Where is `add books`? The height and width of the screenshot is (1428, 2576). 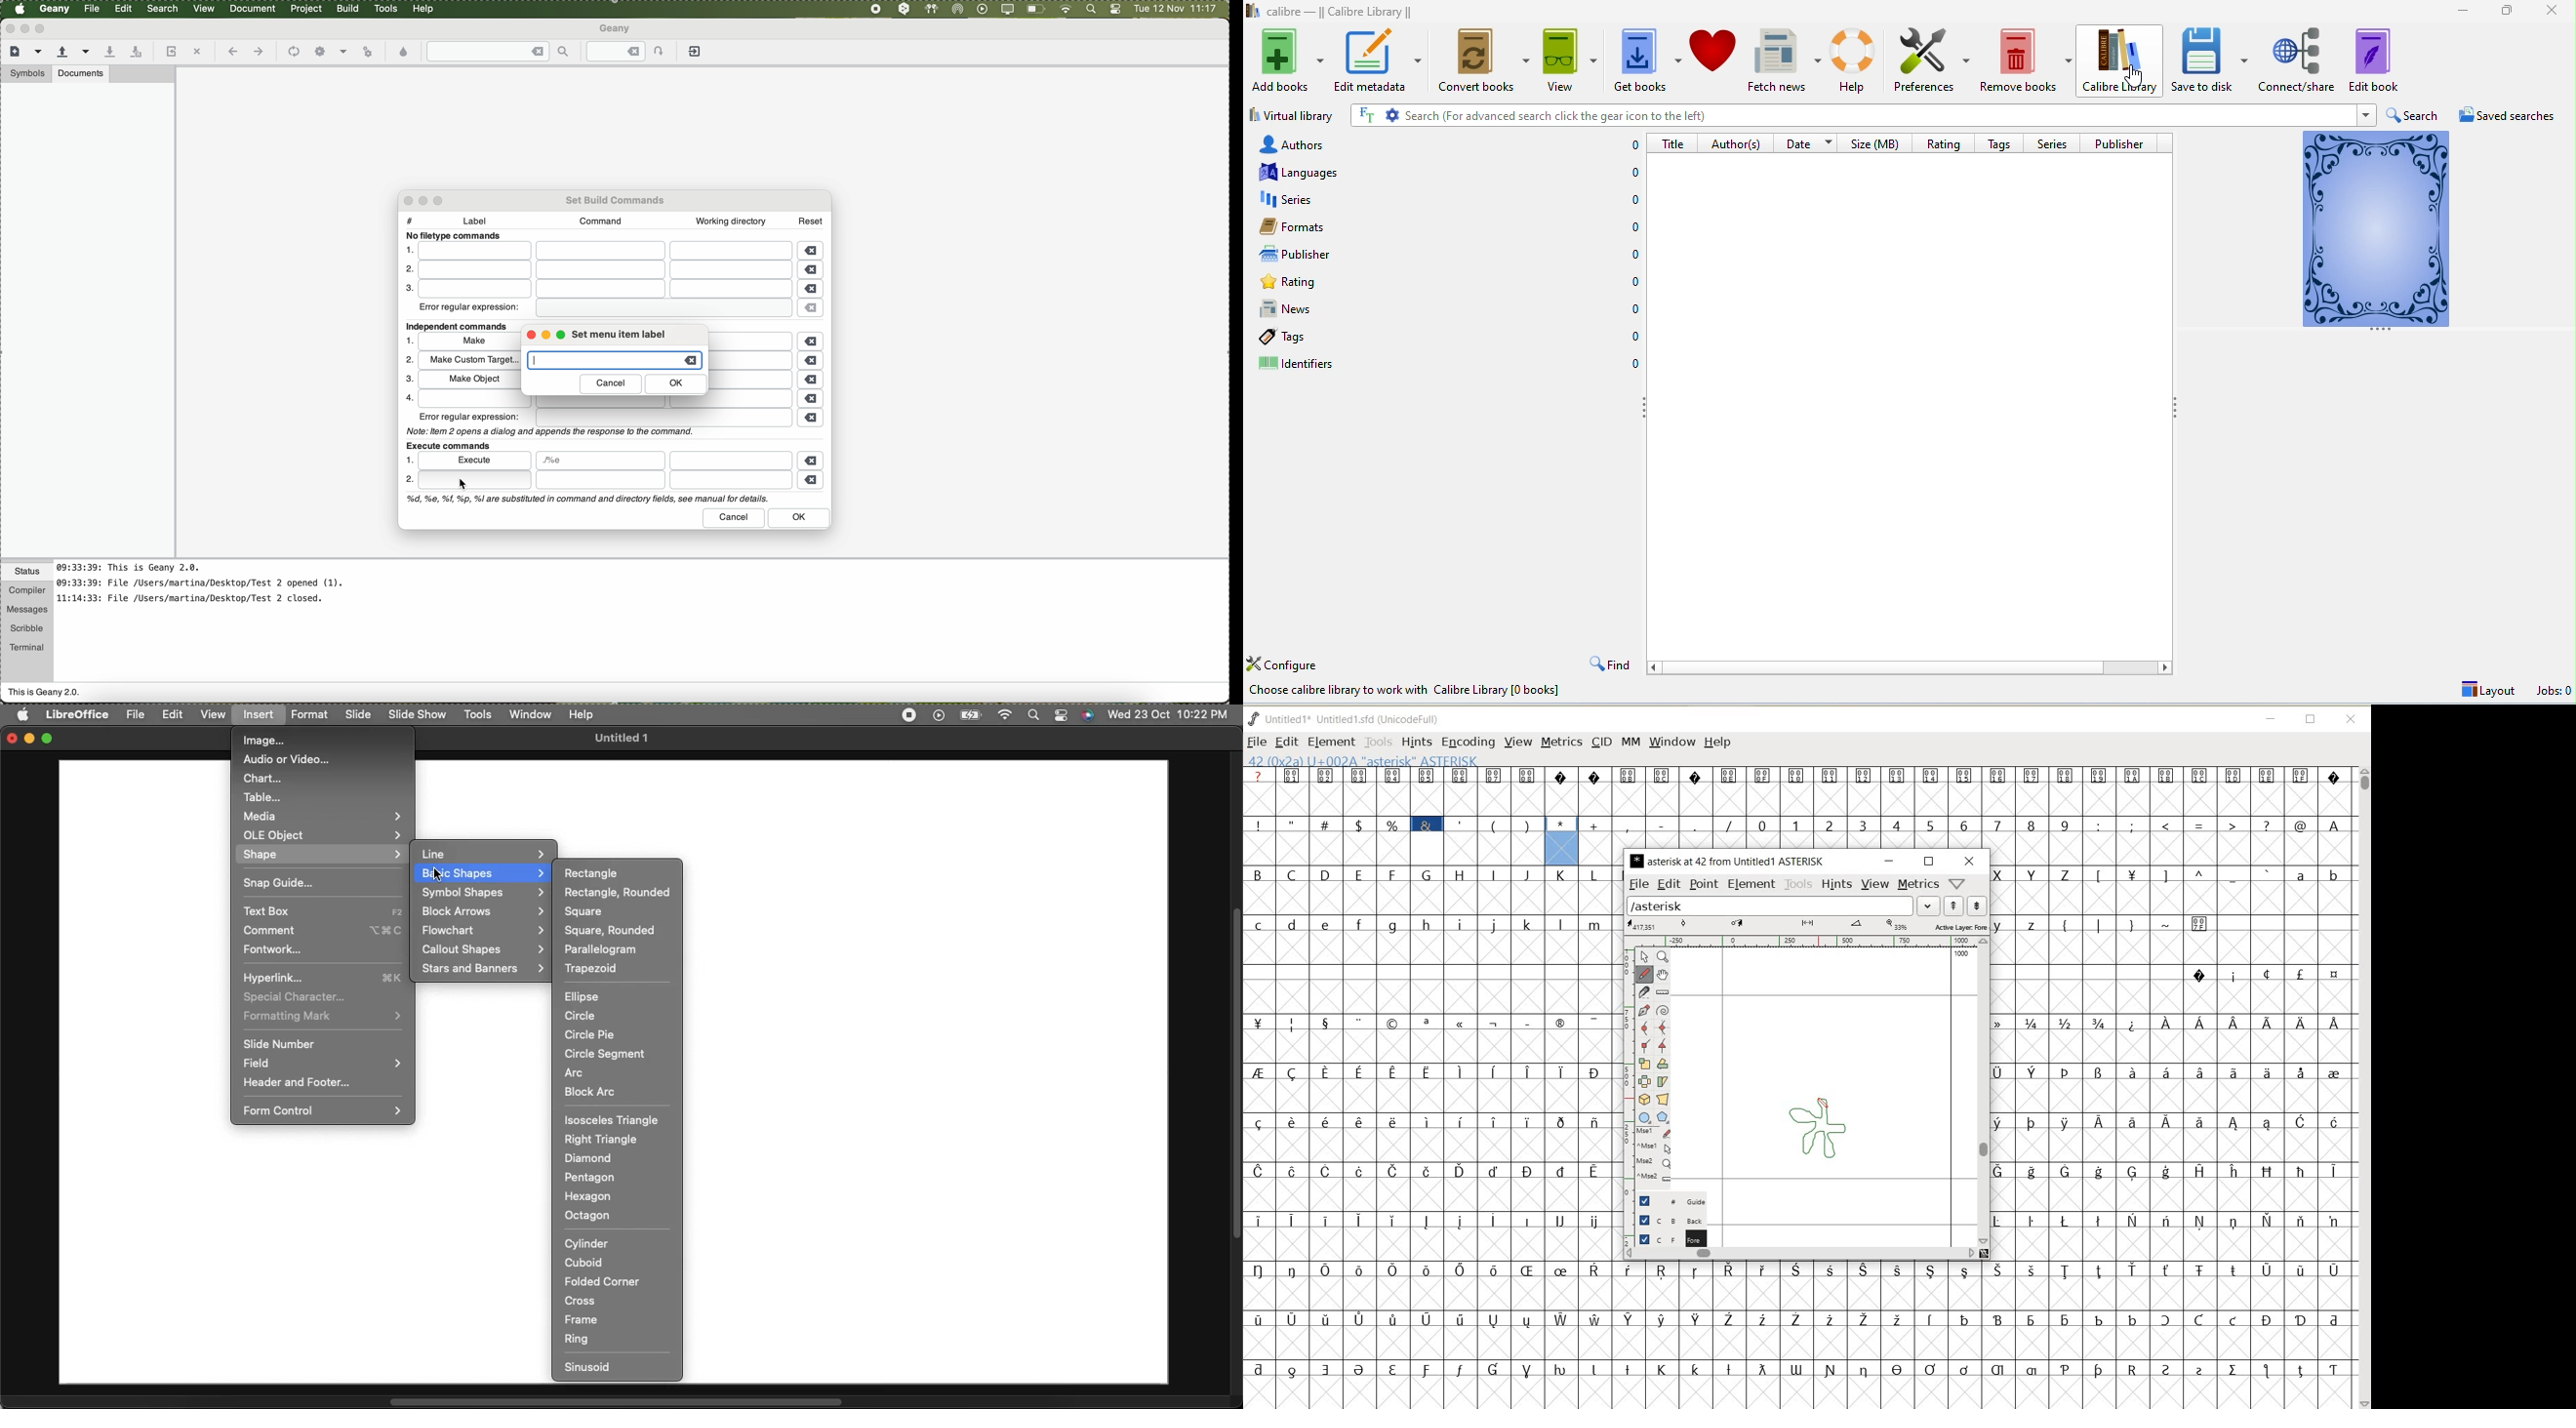 add books is located at coordinates (1288, 60).